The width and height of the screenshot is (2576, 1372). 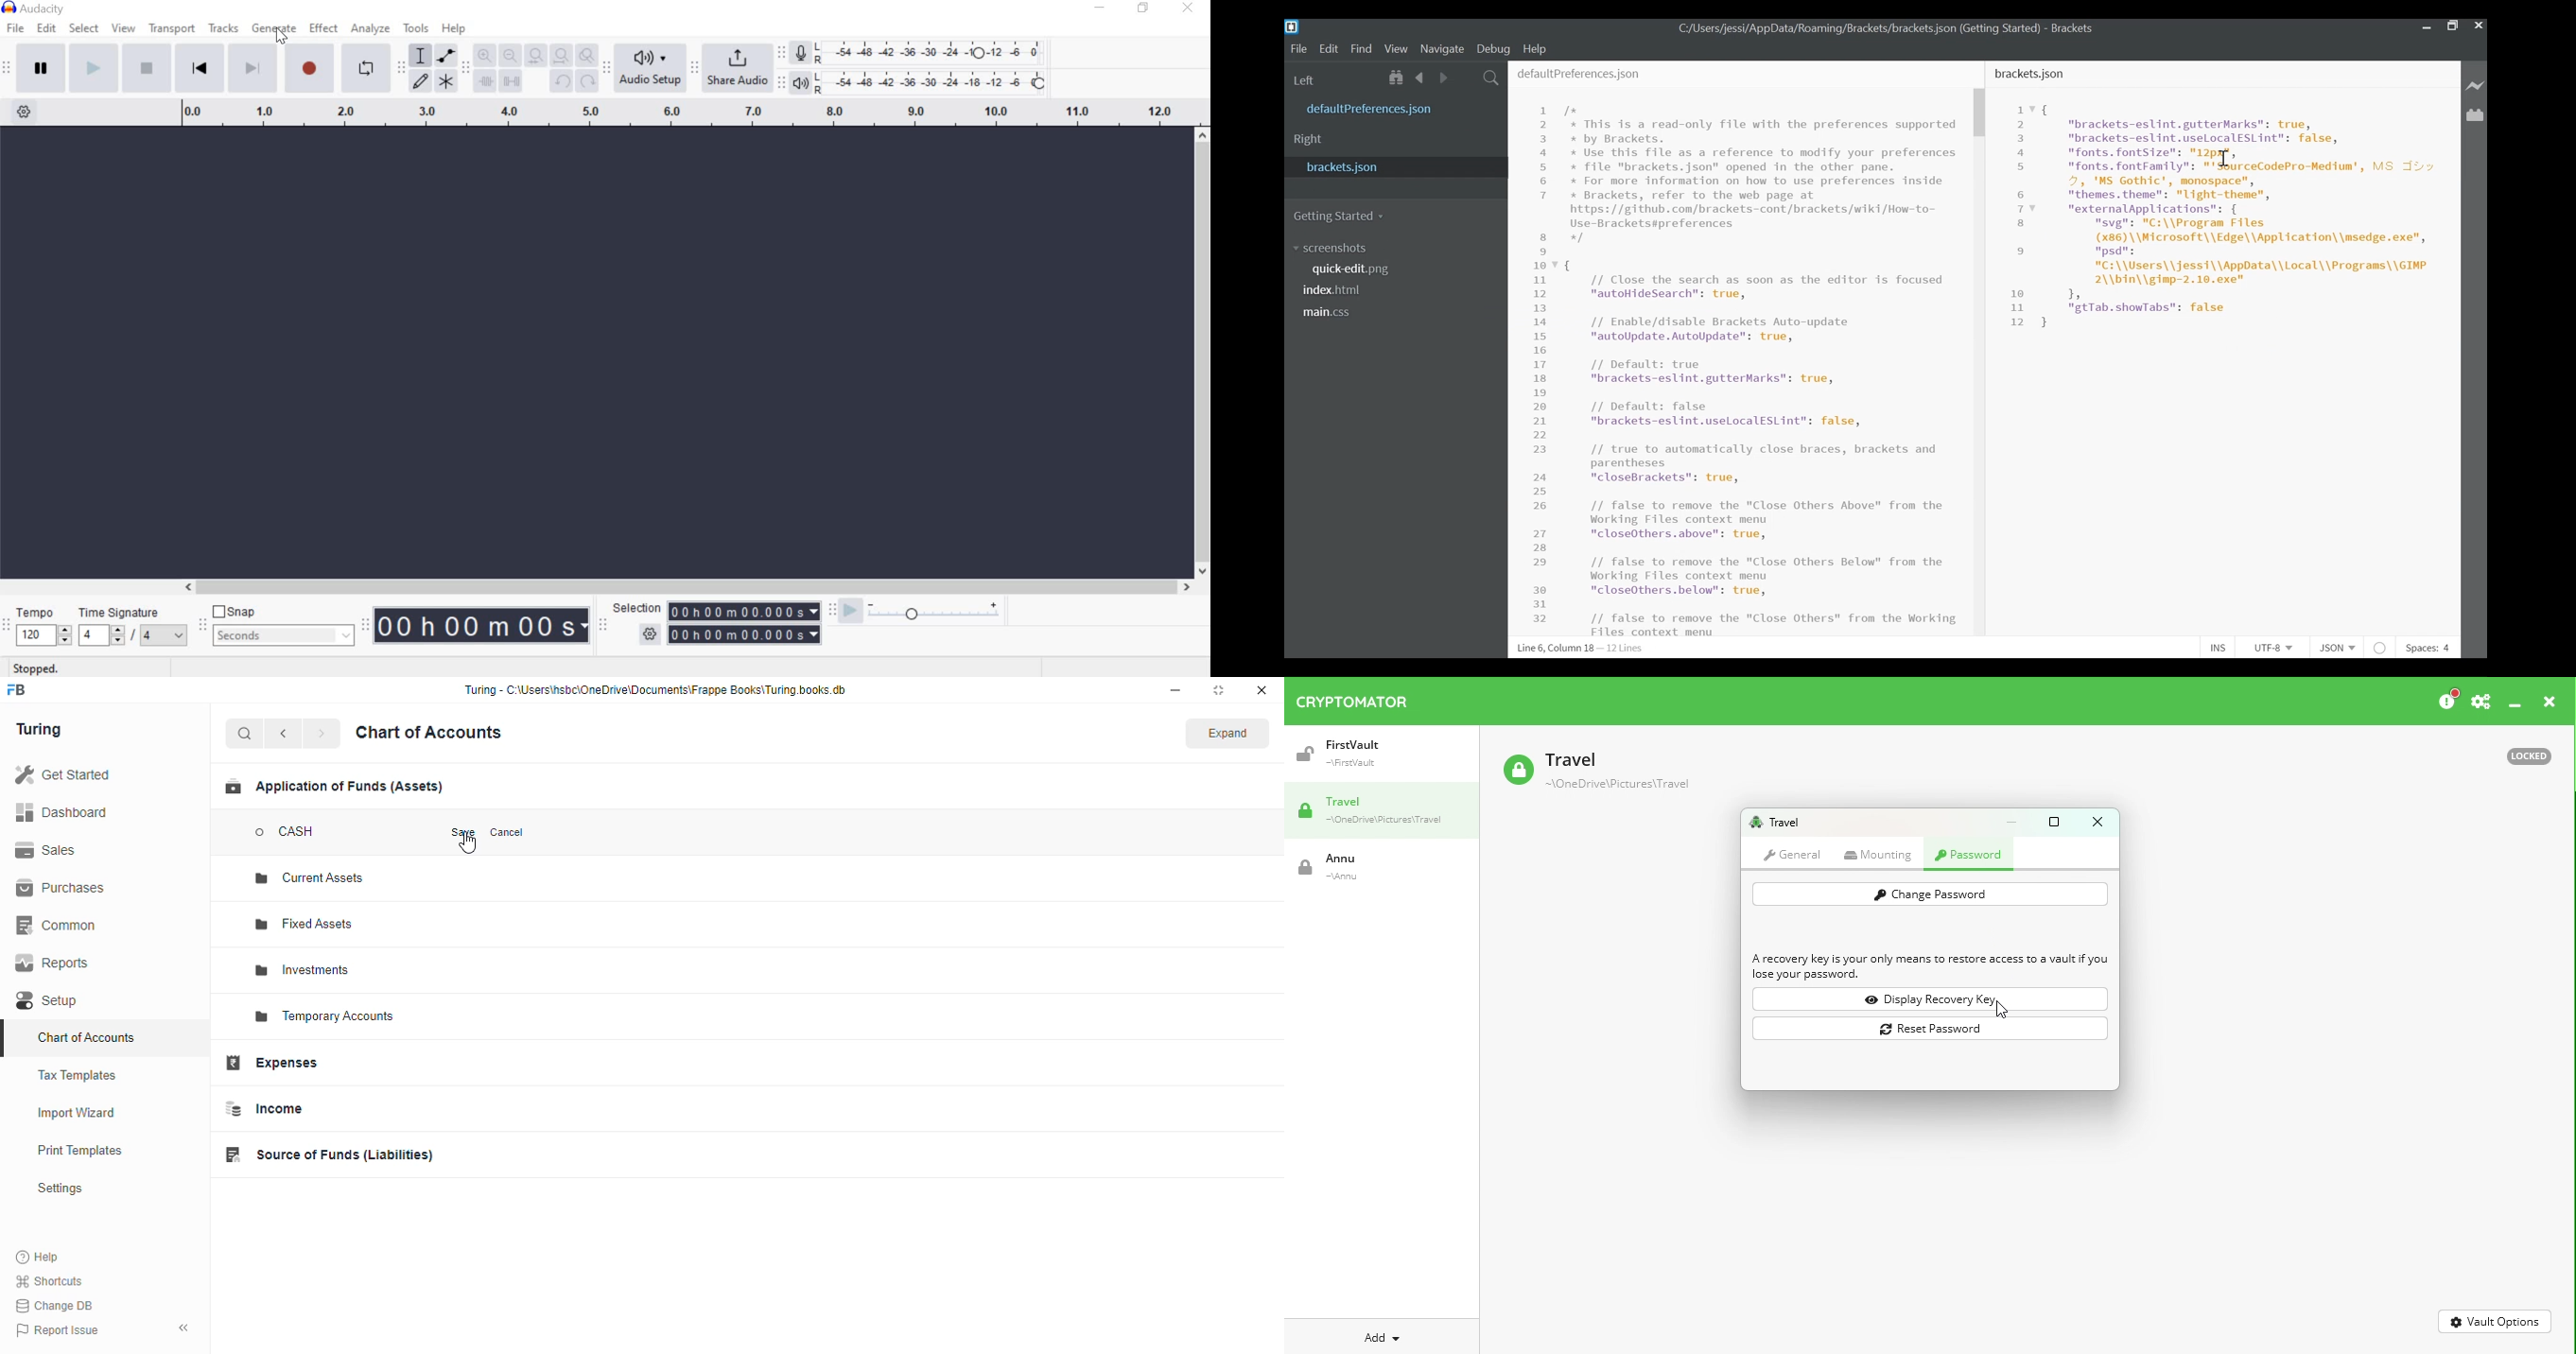 What do you see at coordinates (295, 832) in the screenshot?
I see `CASH - account added` at bounding box center [295, 832].